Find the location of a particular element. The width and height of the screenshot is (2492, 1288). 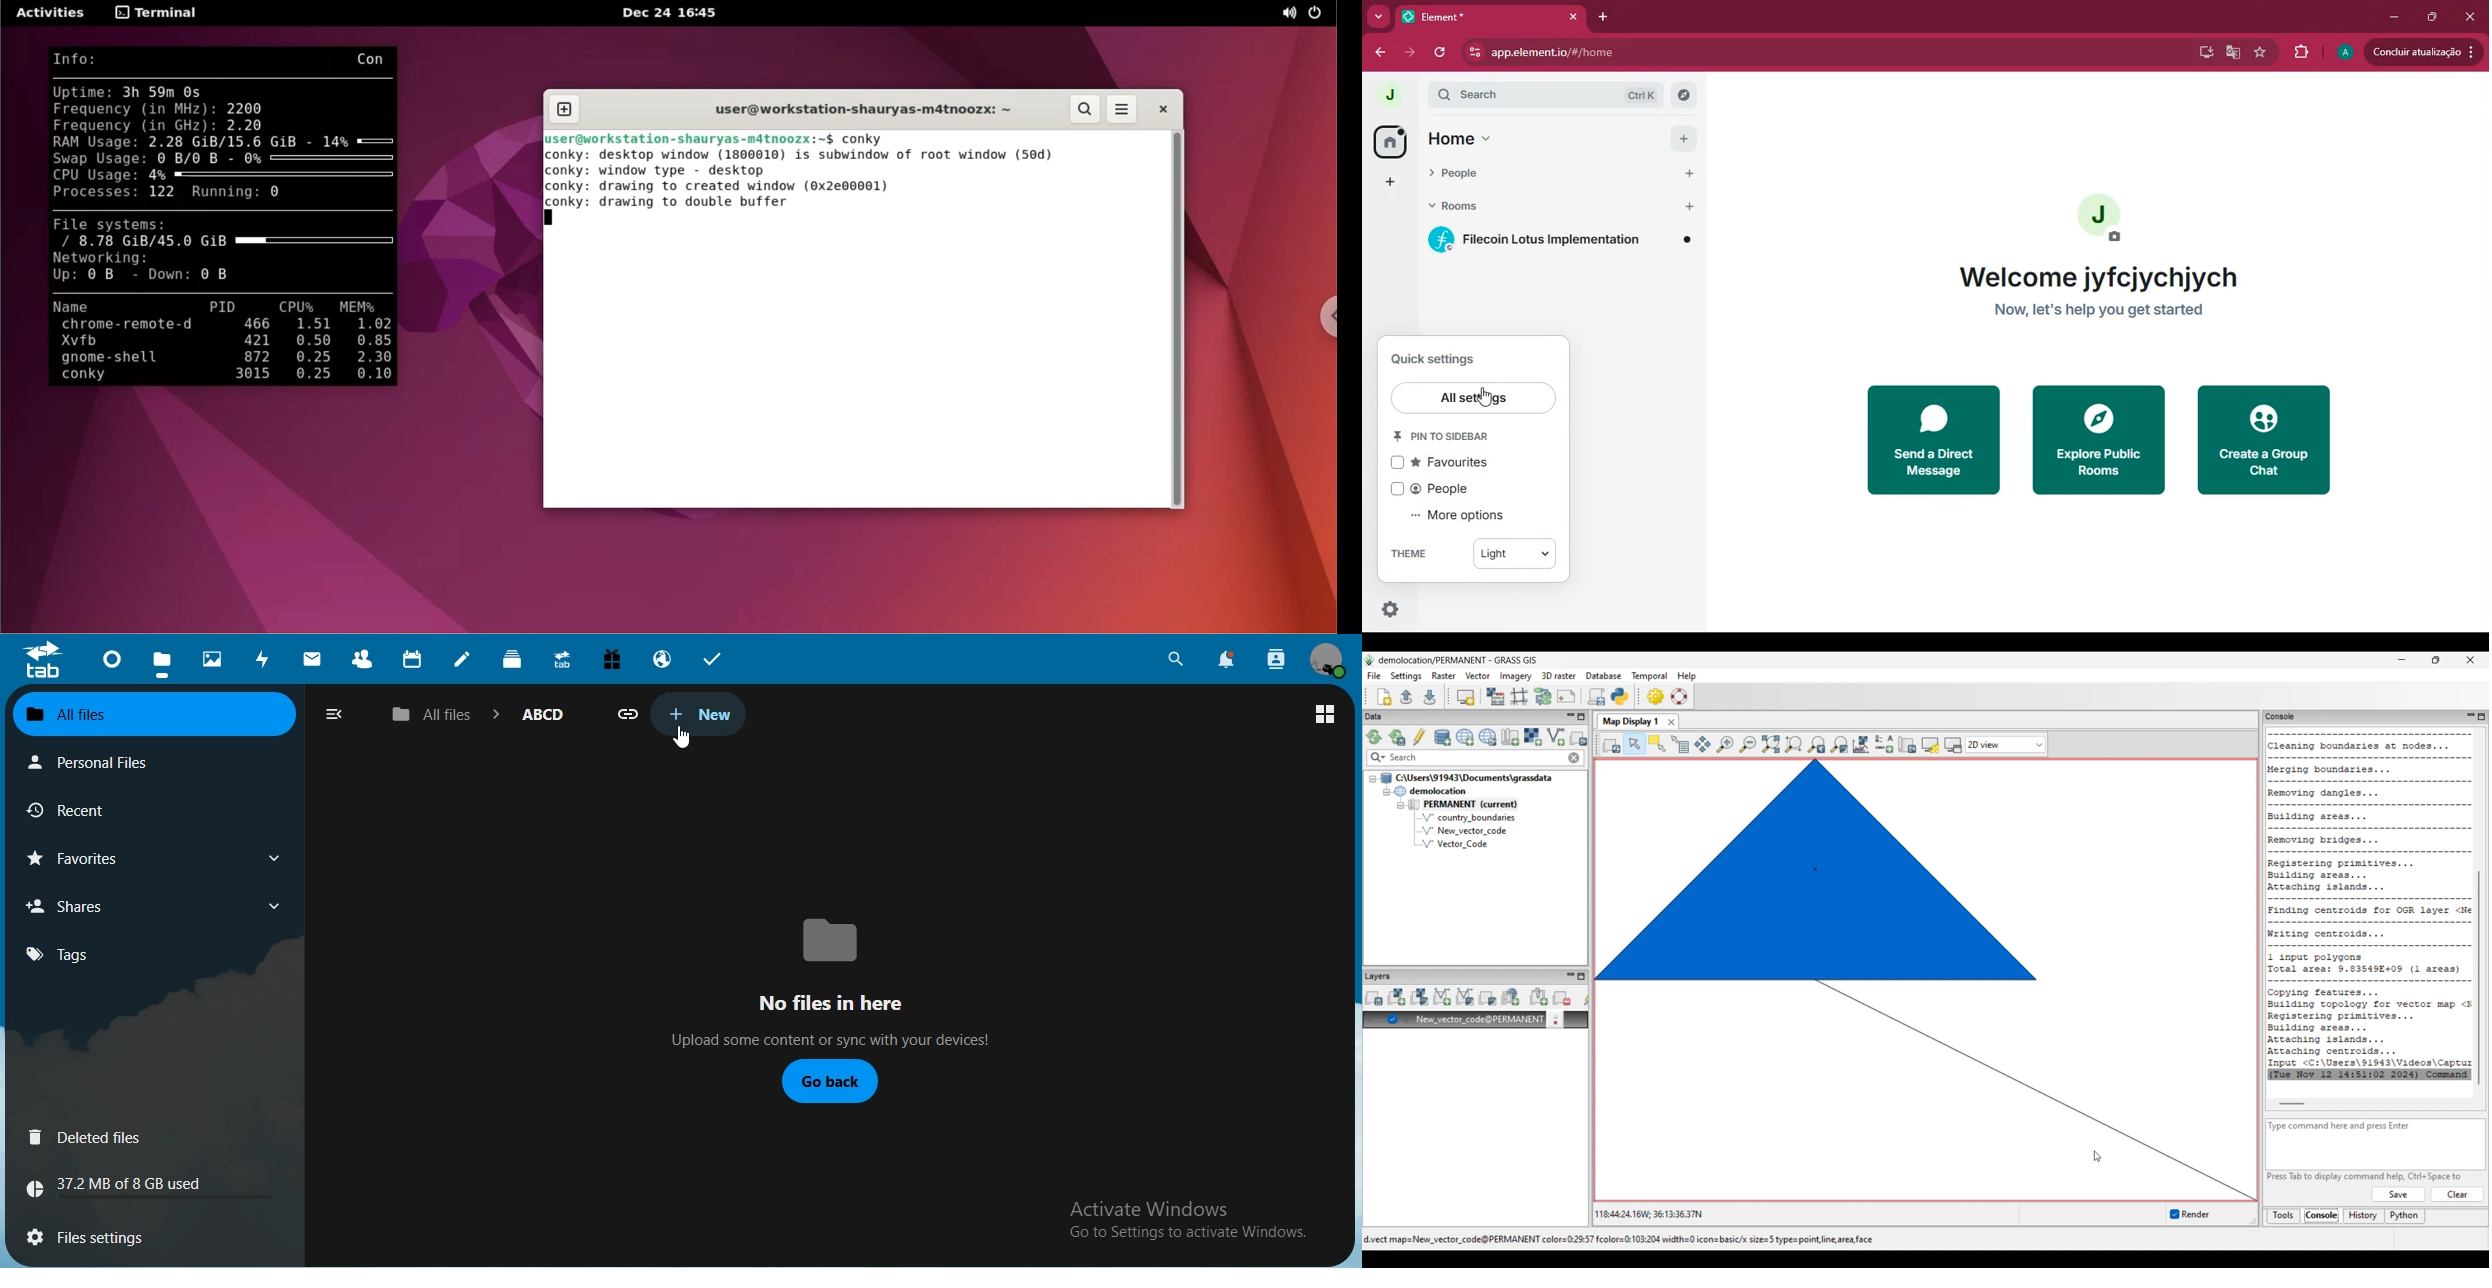

explore public rooms is located at coordinates (2099, 441).